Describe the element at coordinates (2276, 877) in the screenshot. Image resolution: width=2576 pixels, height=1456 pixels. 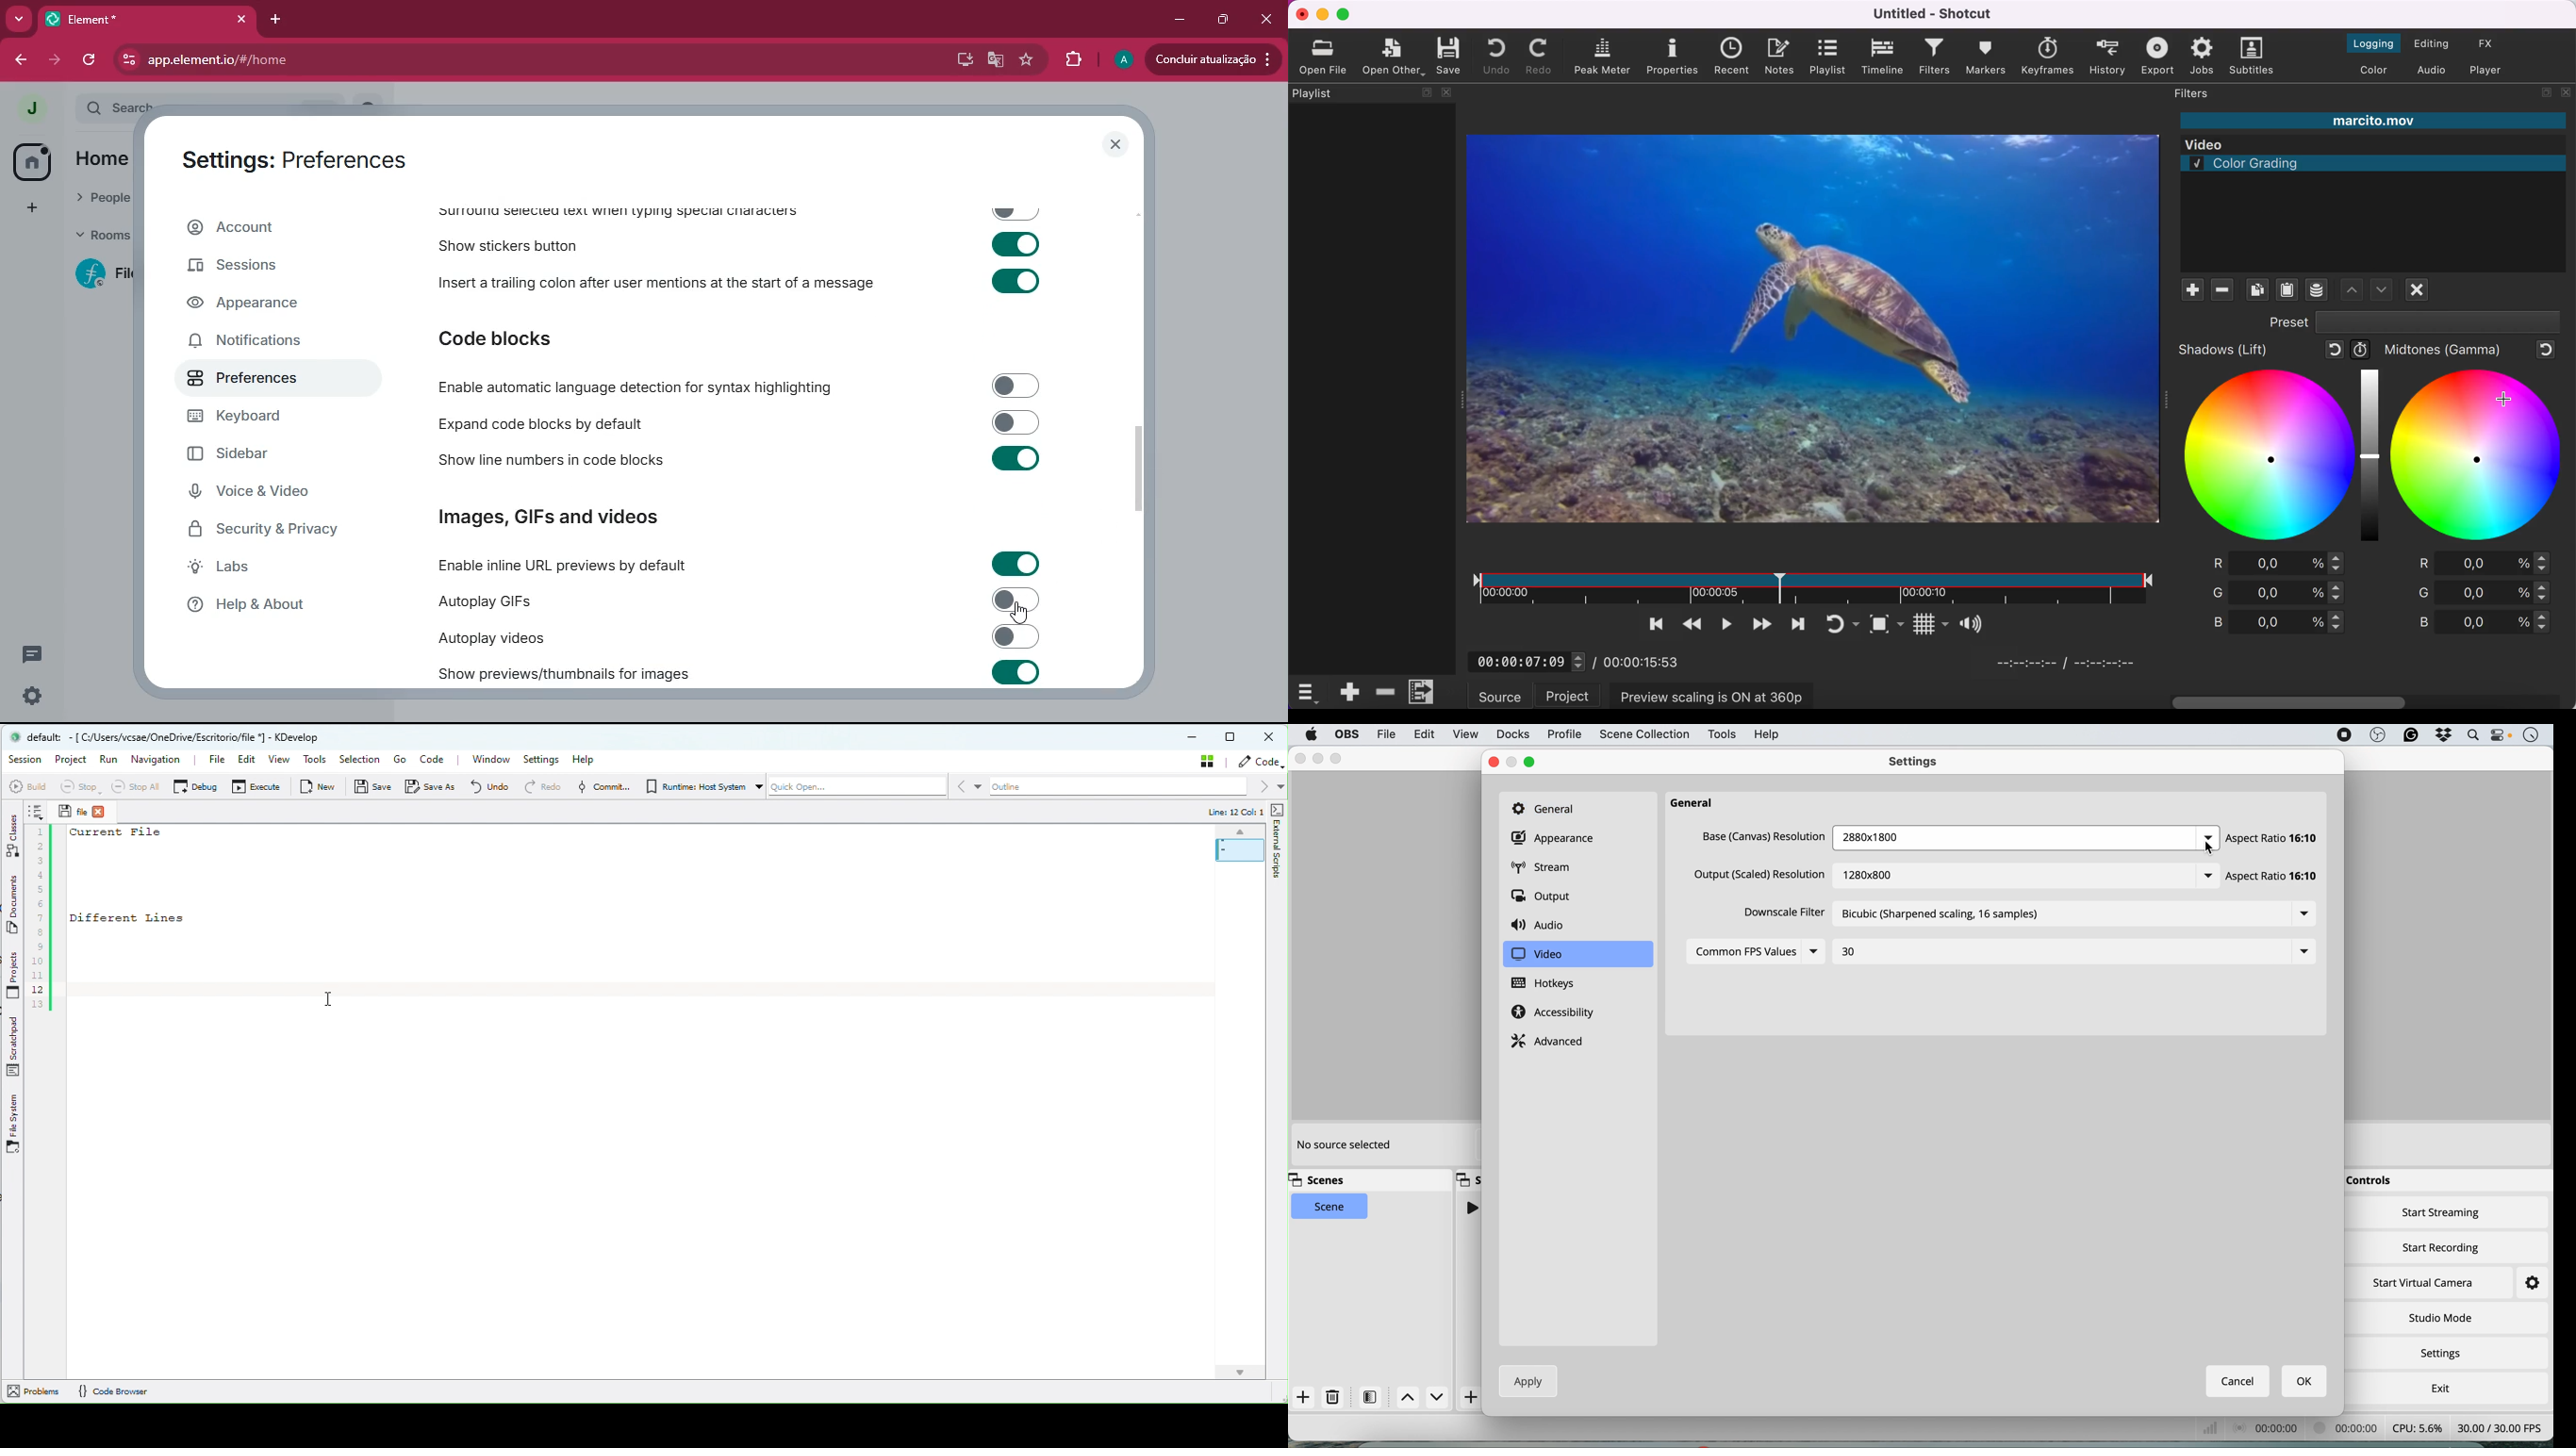
I see `aspect ratio` at that location.